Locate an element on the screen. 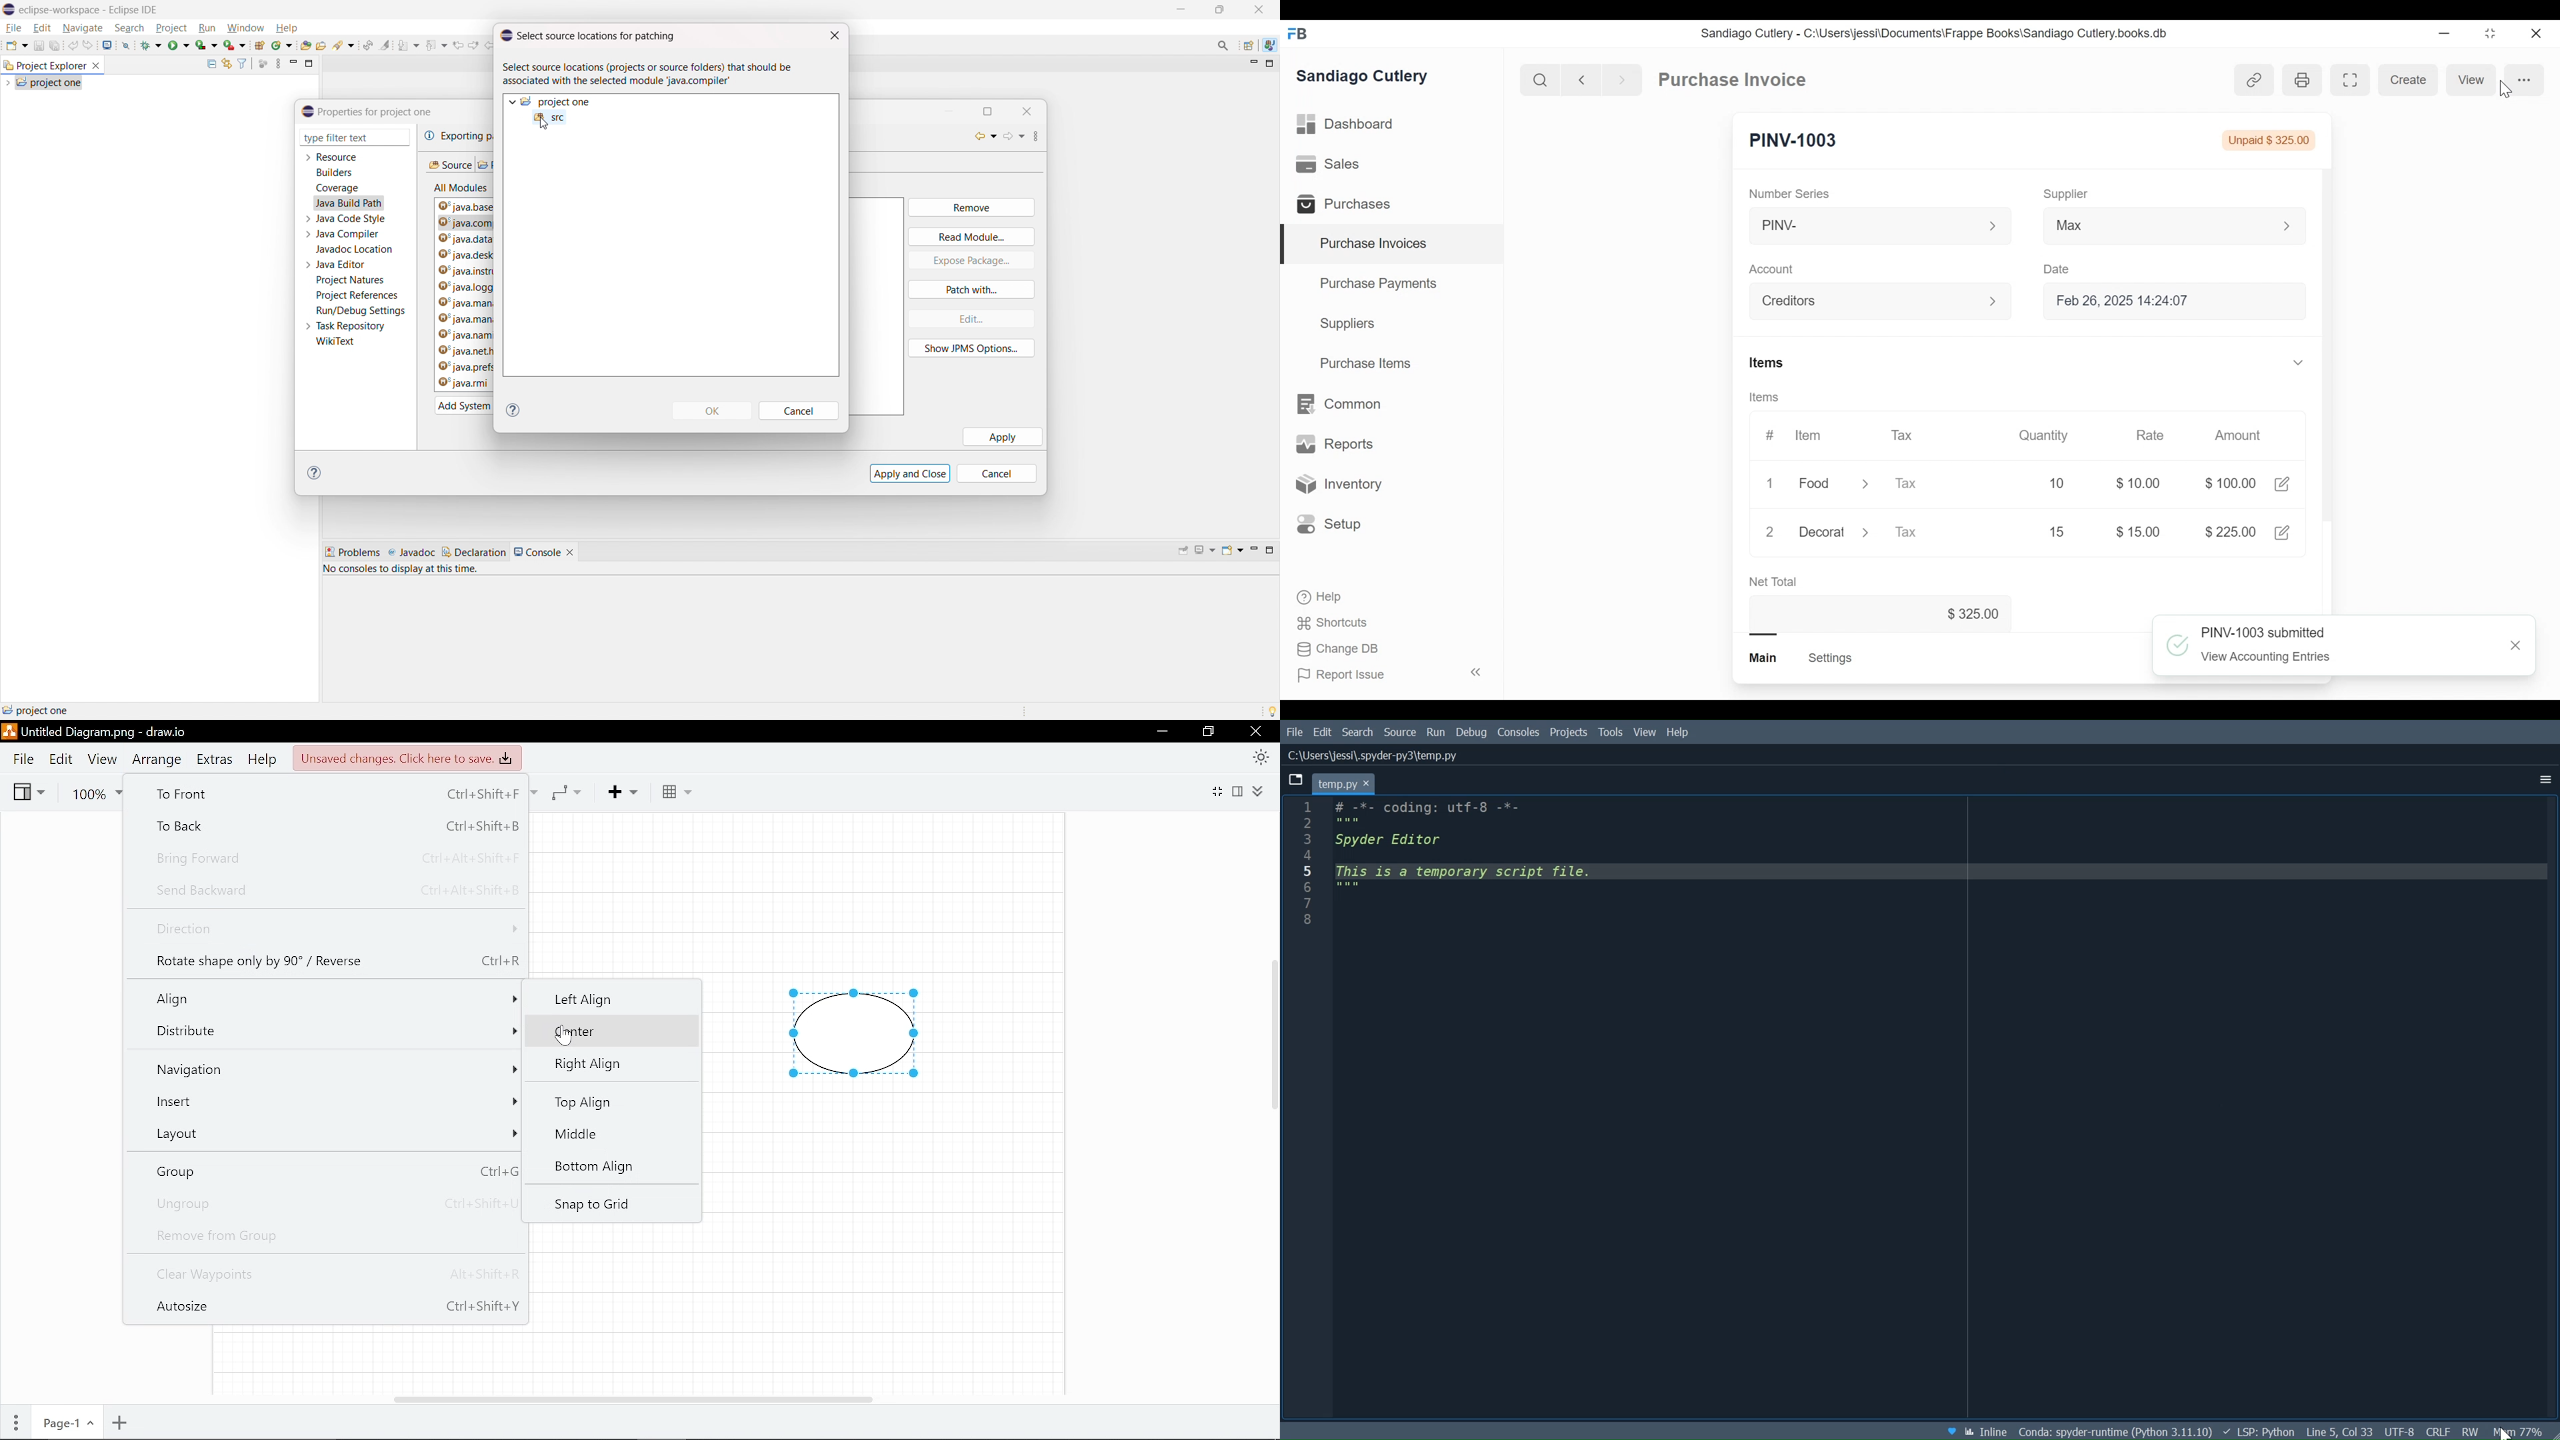 The height and width of the screenshot is (1456, 2576). — PINV-1003 submitted
~~ View Accounting Entries is located at coordinates (2326, 647).